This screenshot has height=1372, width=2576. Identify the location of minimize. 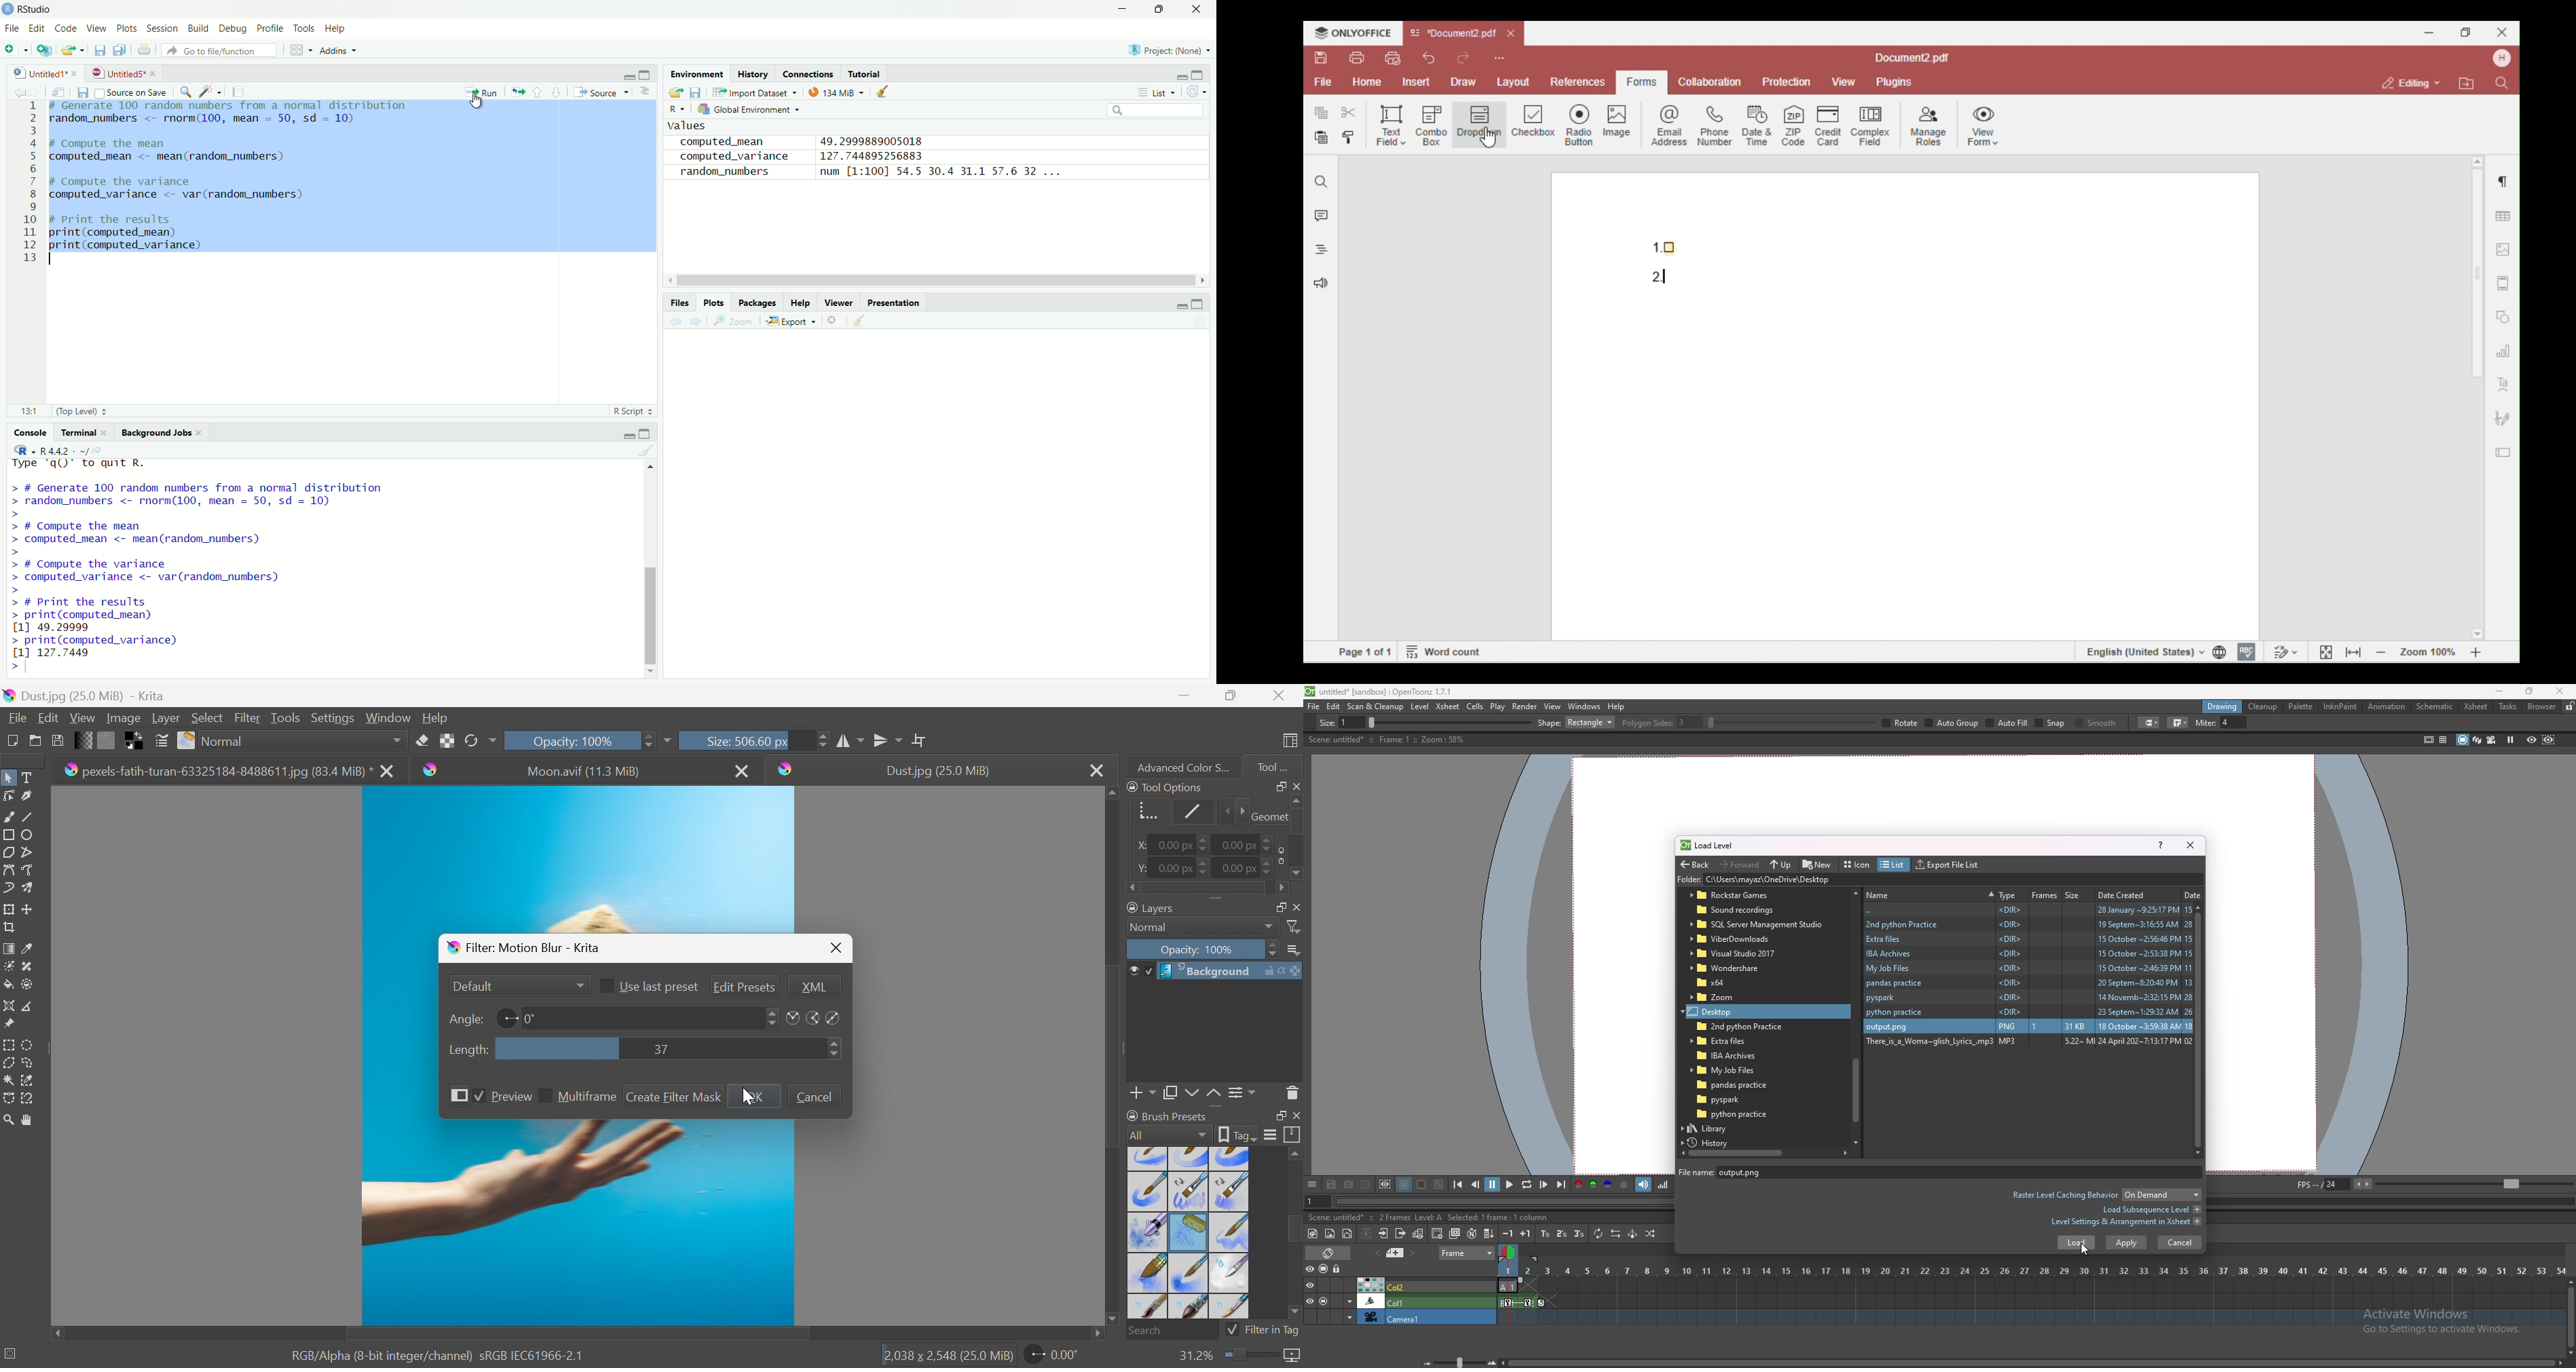
(1177, 75).